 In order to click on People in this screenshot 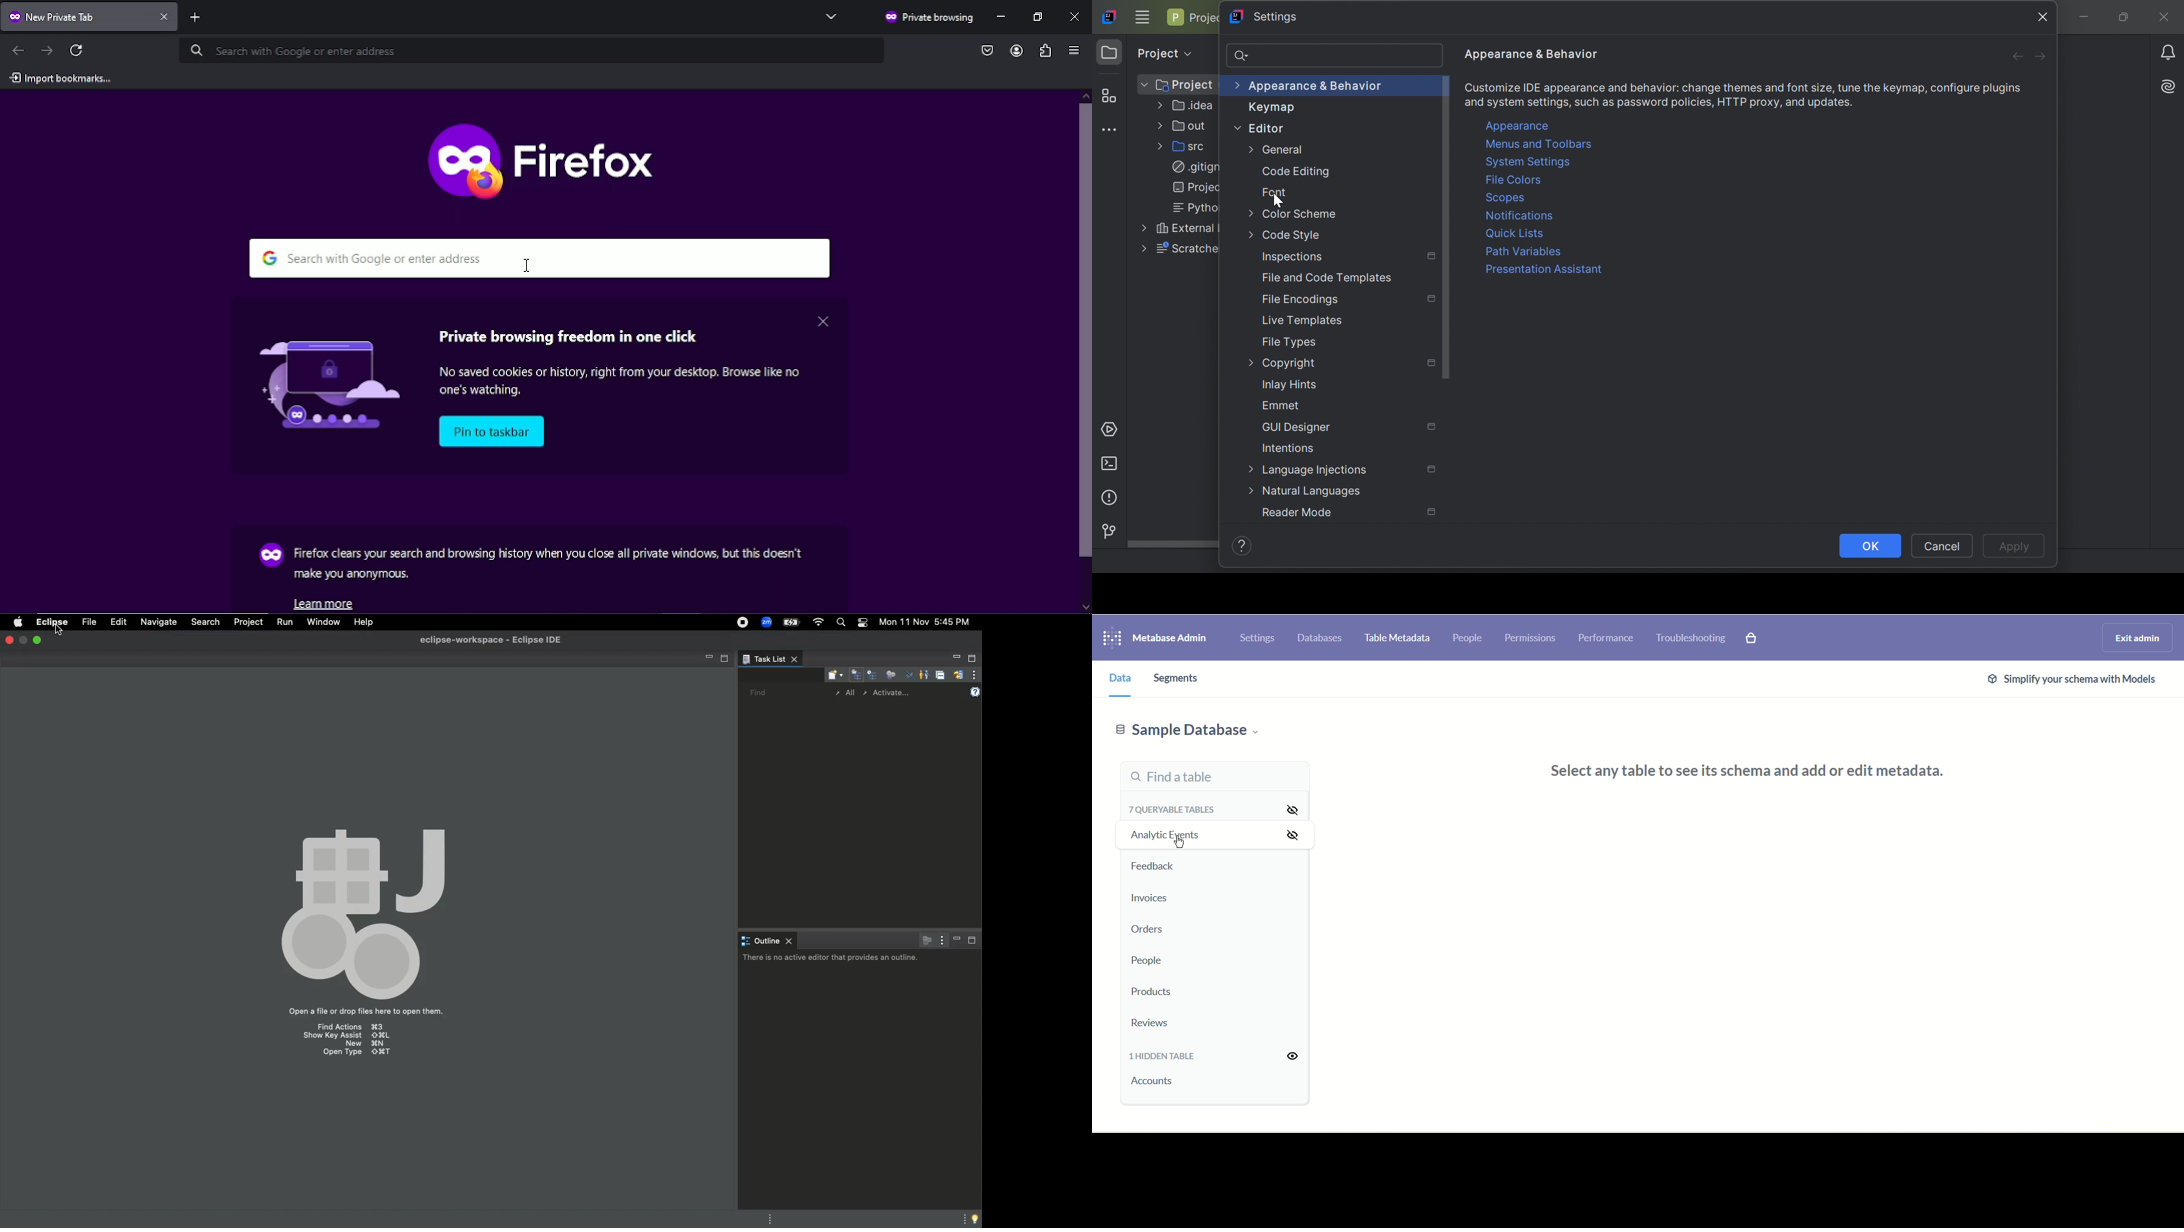, I will do `click(1468, 636)`.